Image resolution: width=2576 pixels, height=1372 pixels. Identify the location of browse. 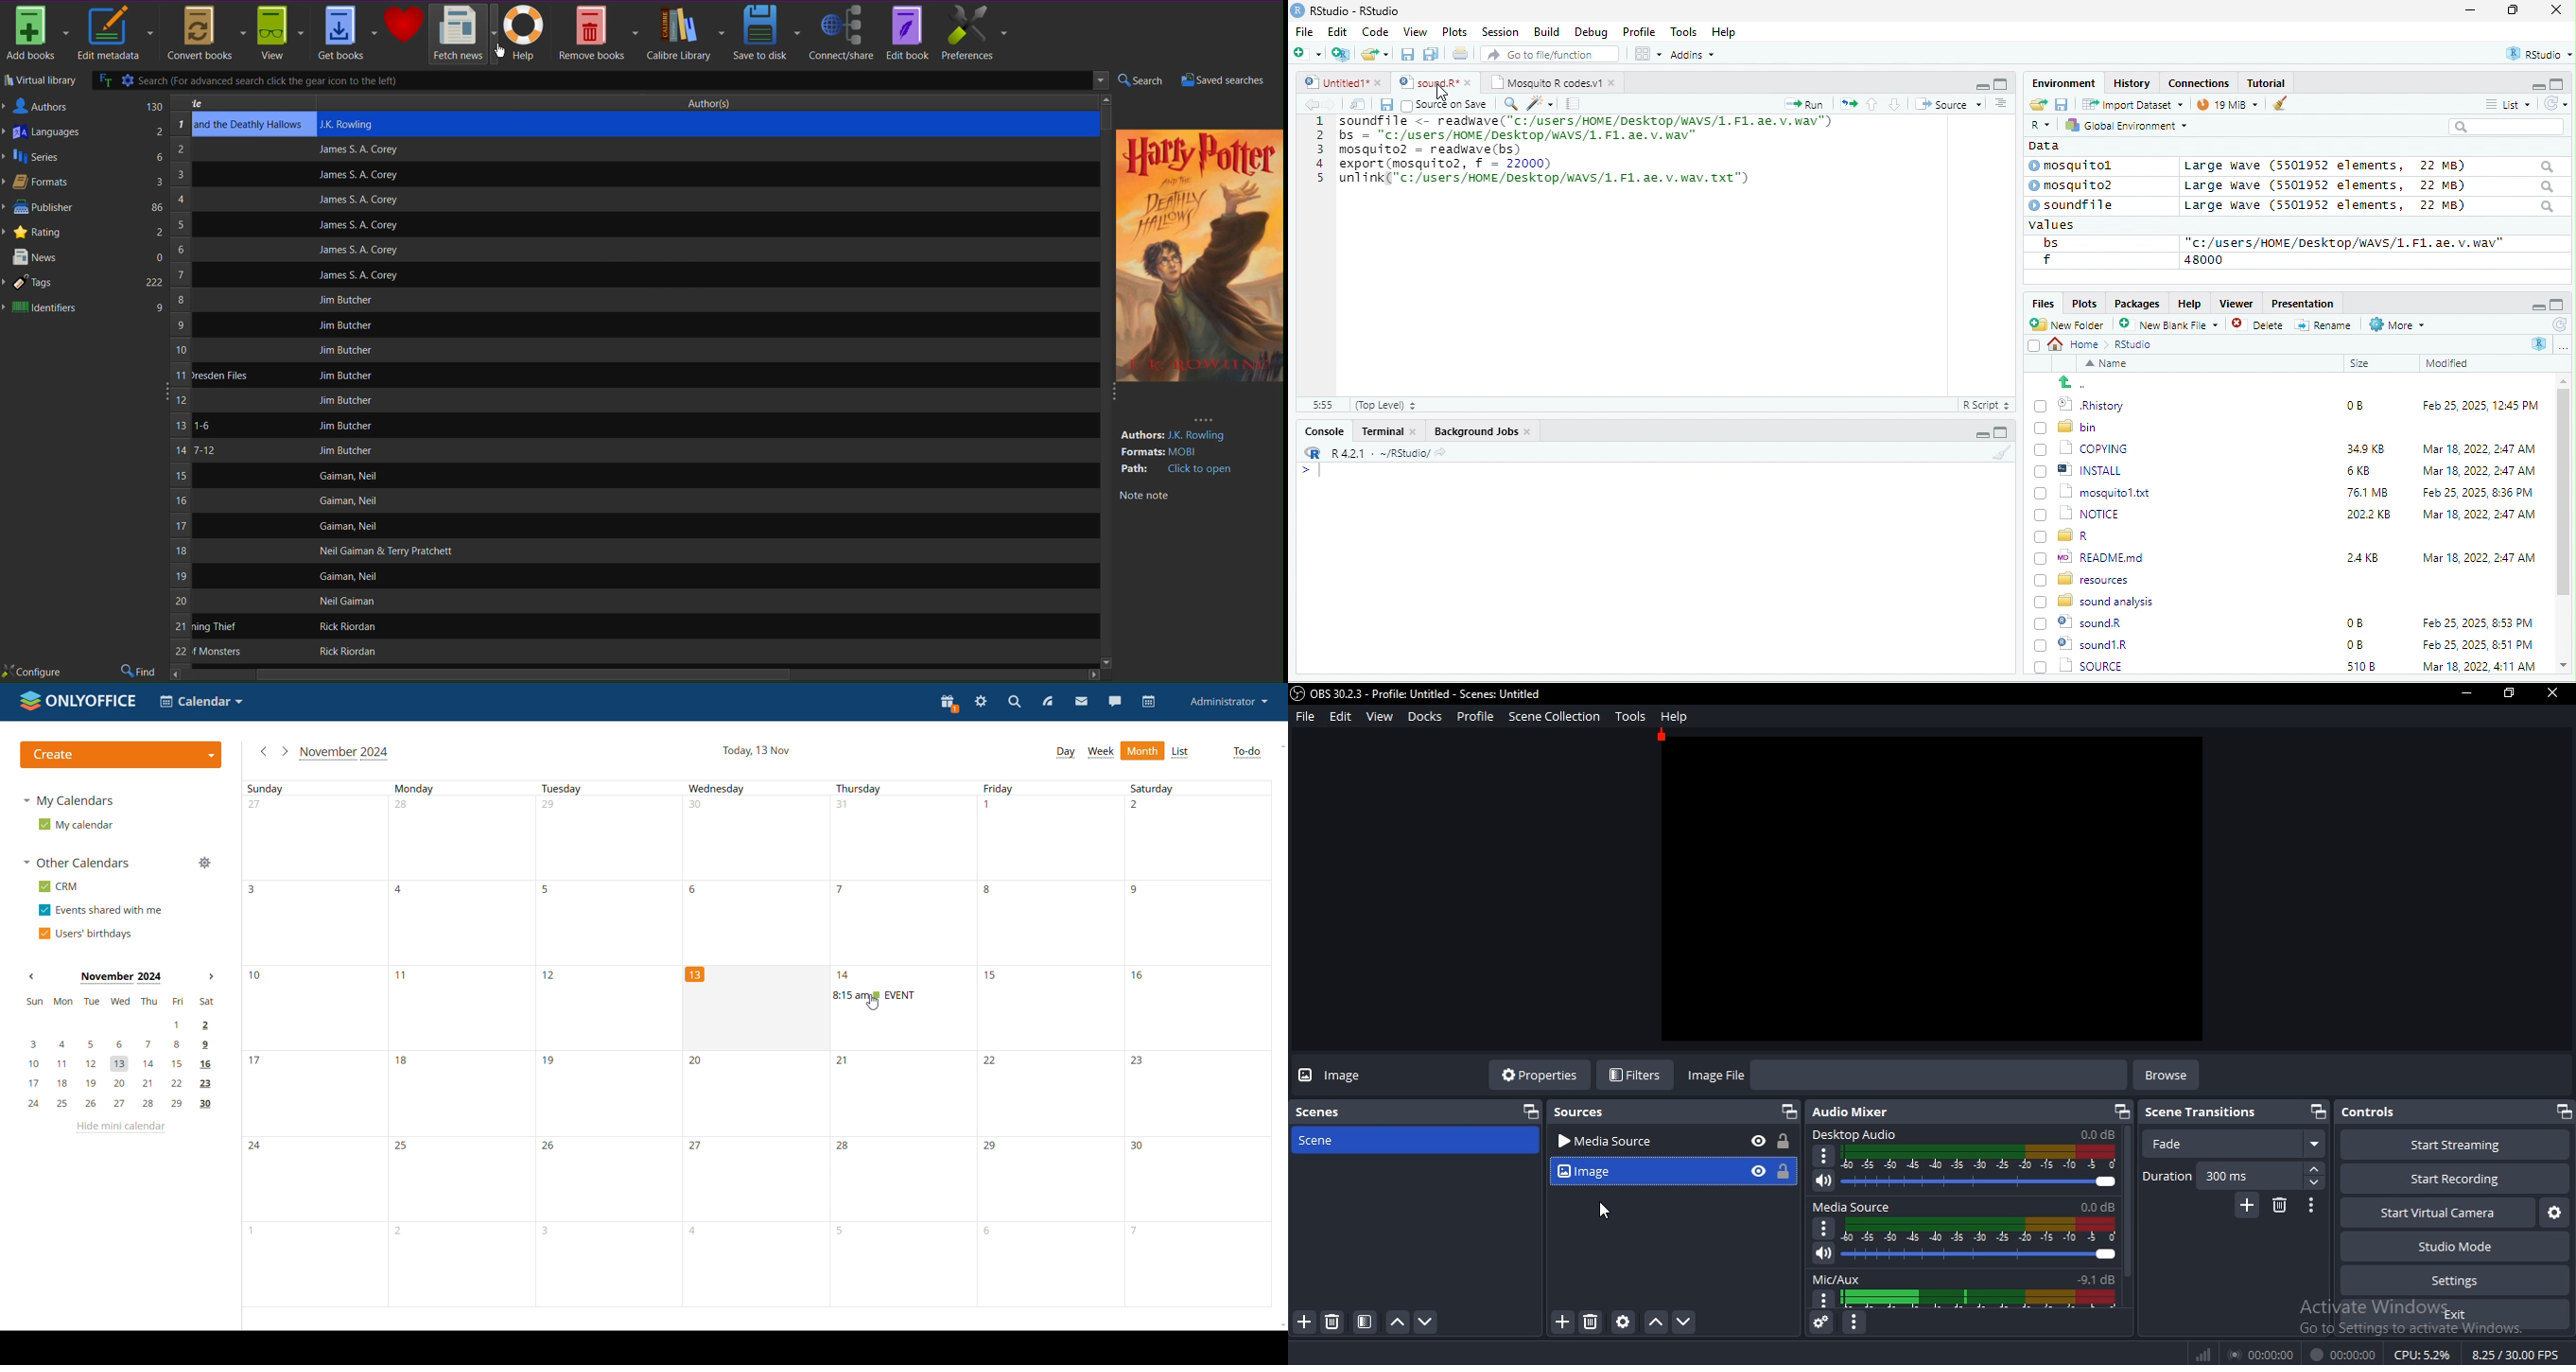
(2165, 1075).